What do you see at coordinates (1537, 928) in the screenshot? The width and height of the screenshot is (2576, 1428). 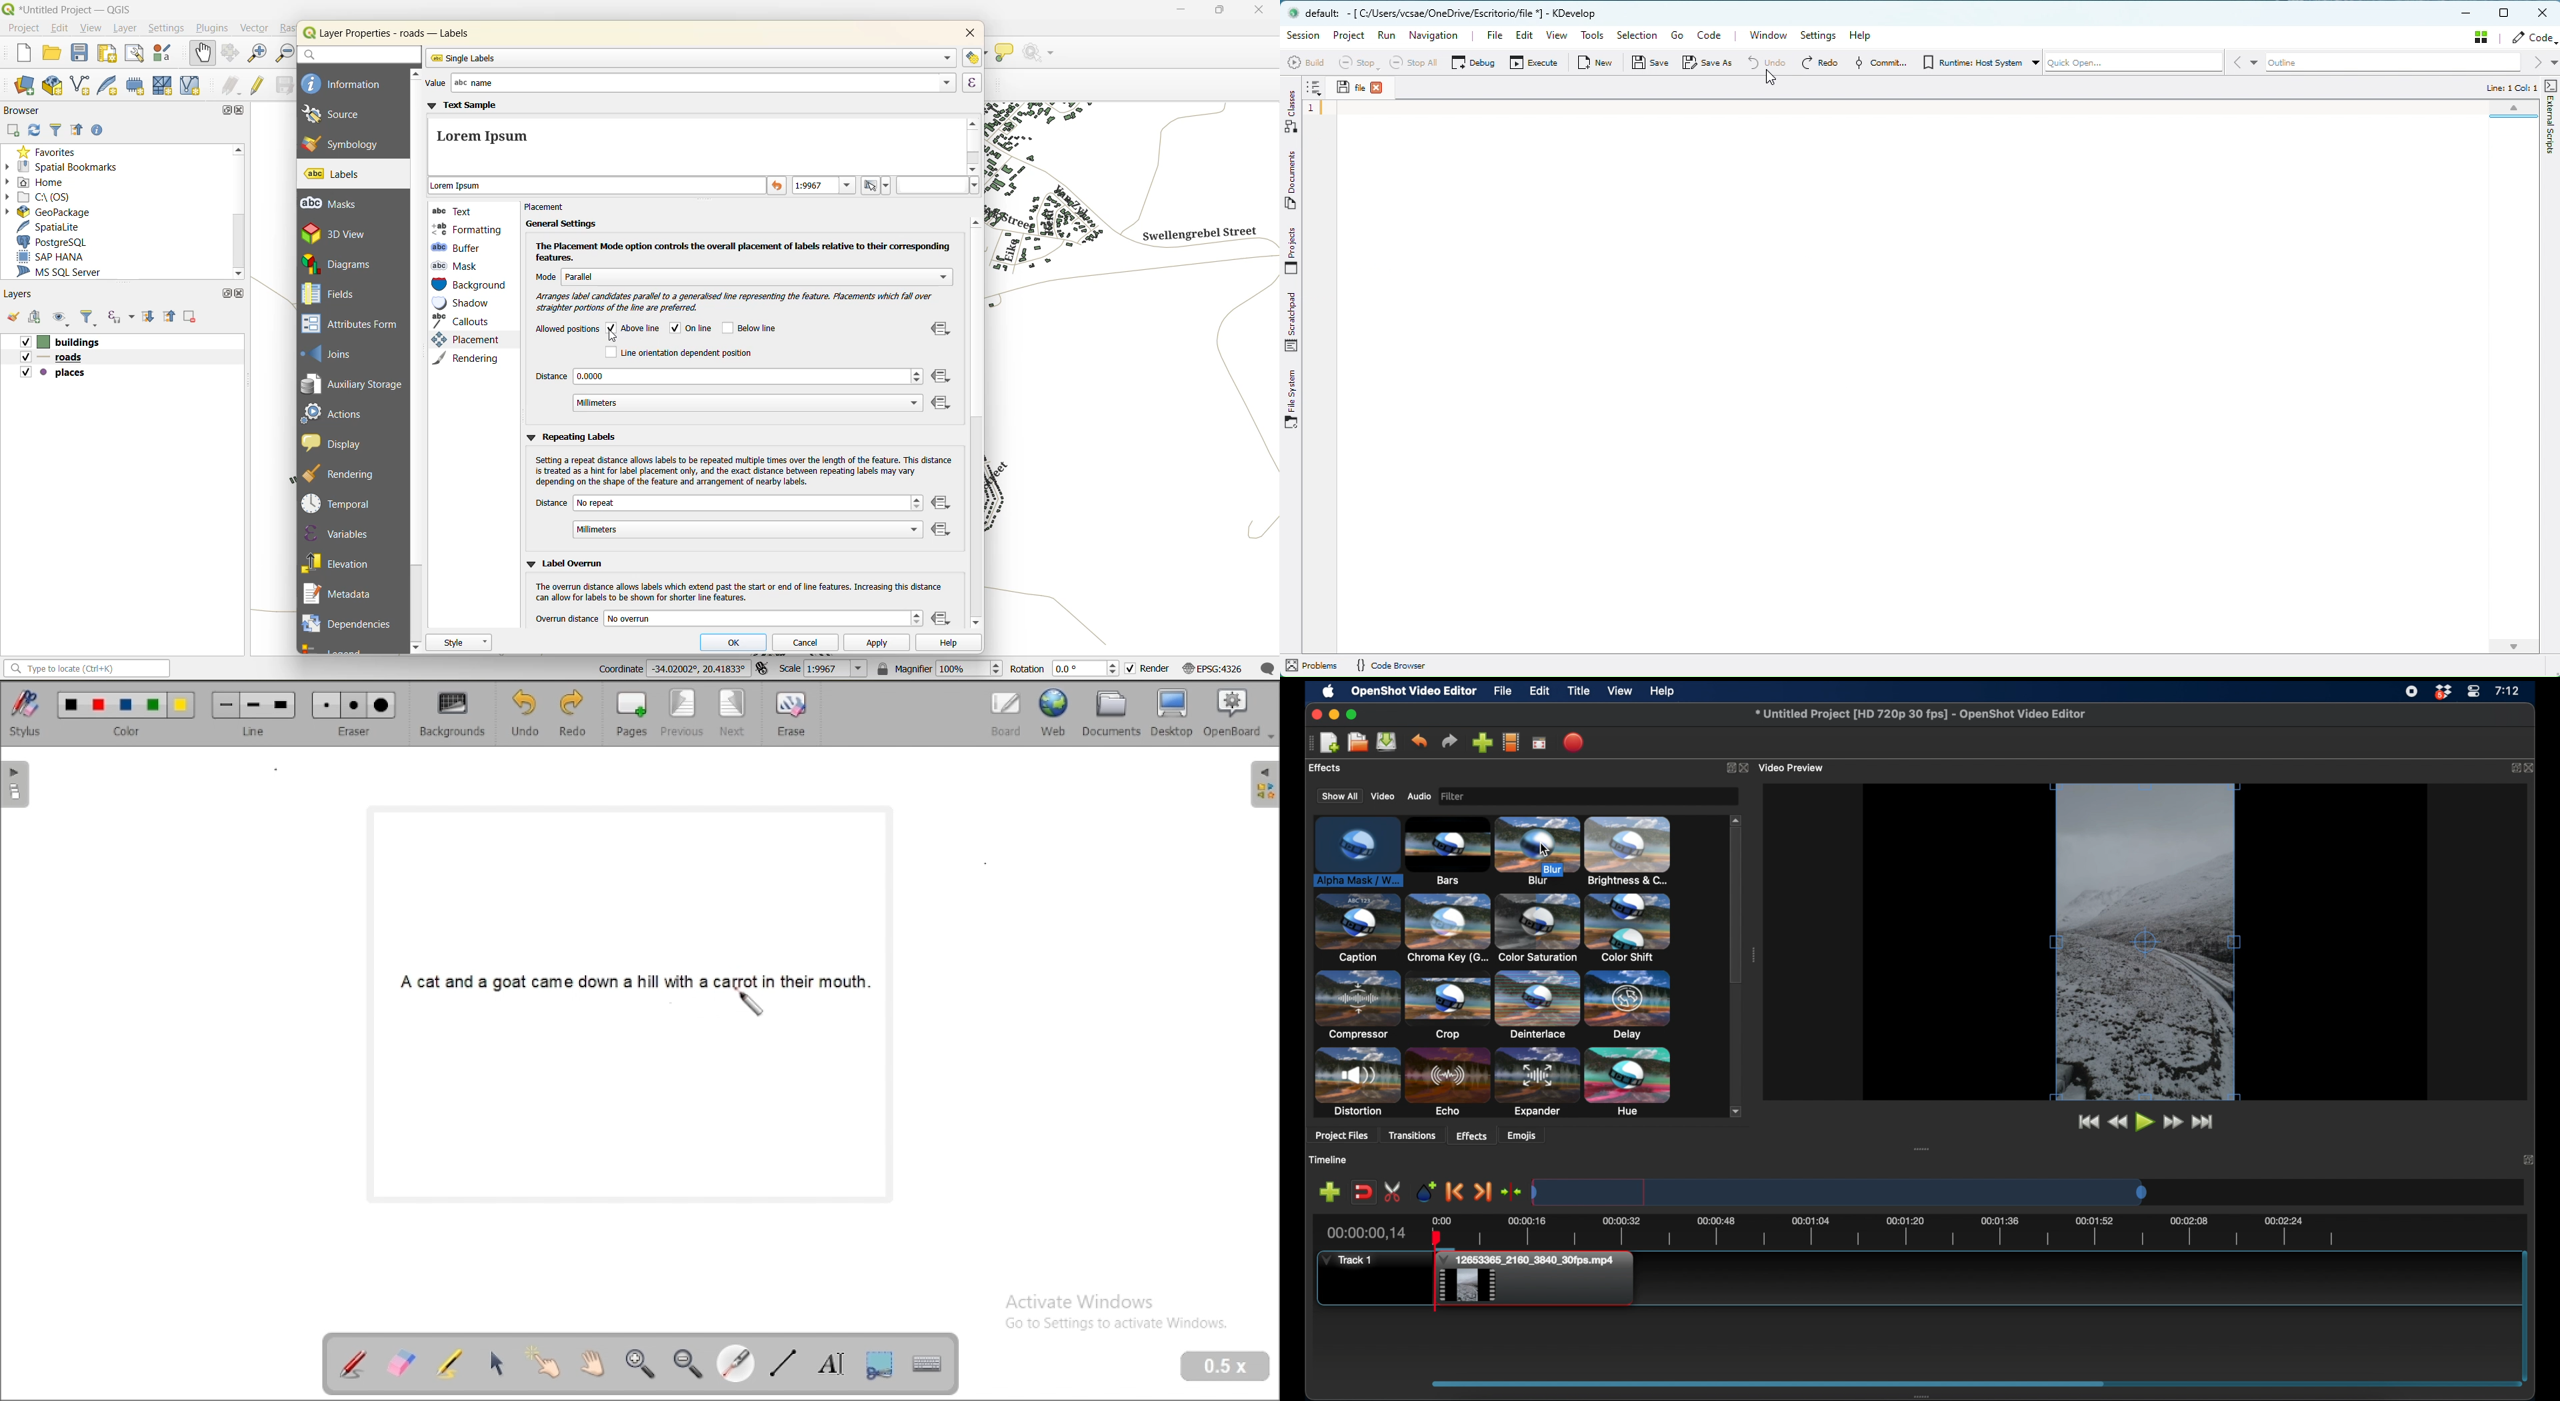 I see `color saturation` at bounding box center [1537, 928].